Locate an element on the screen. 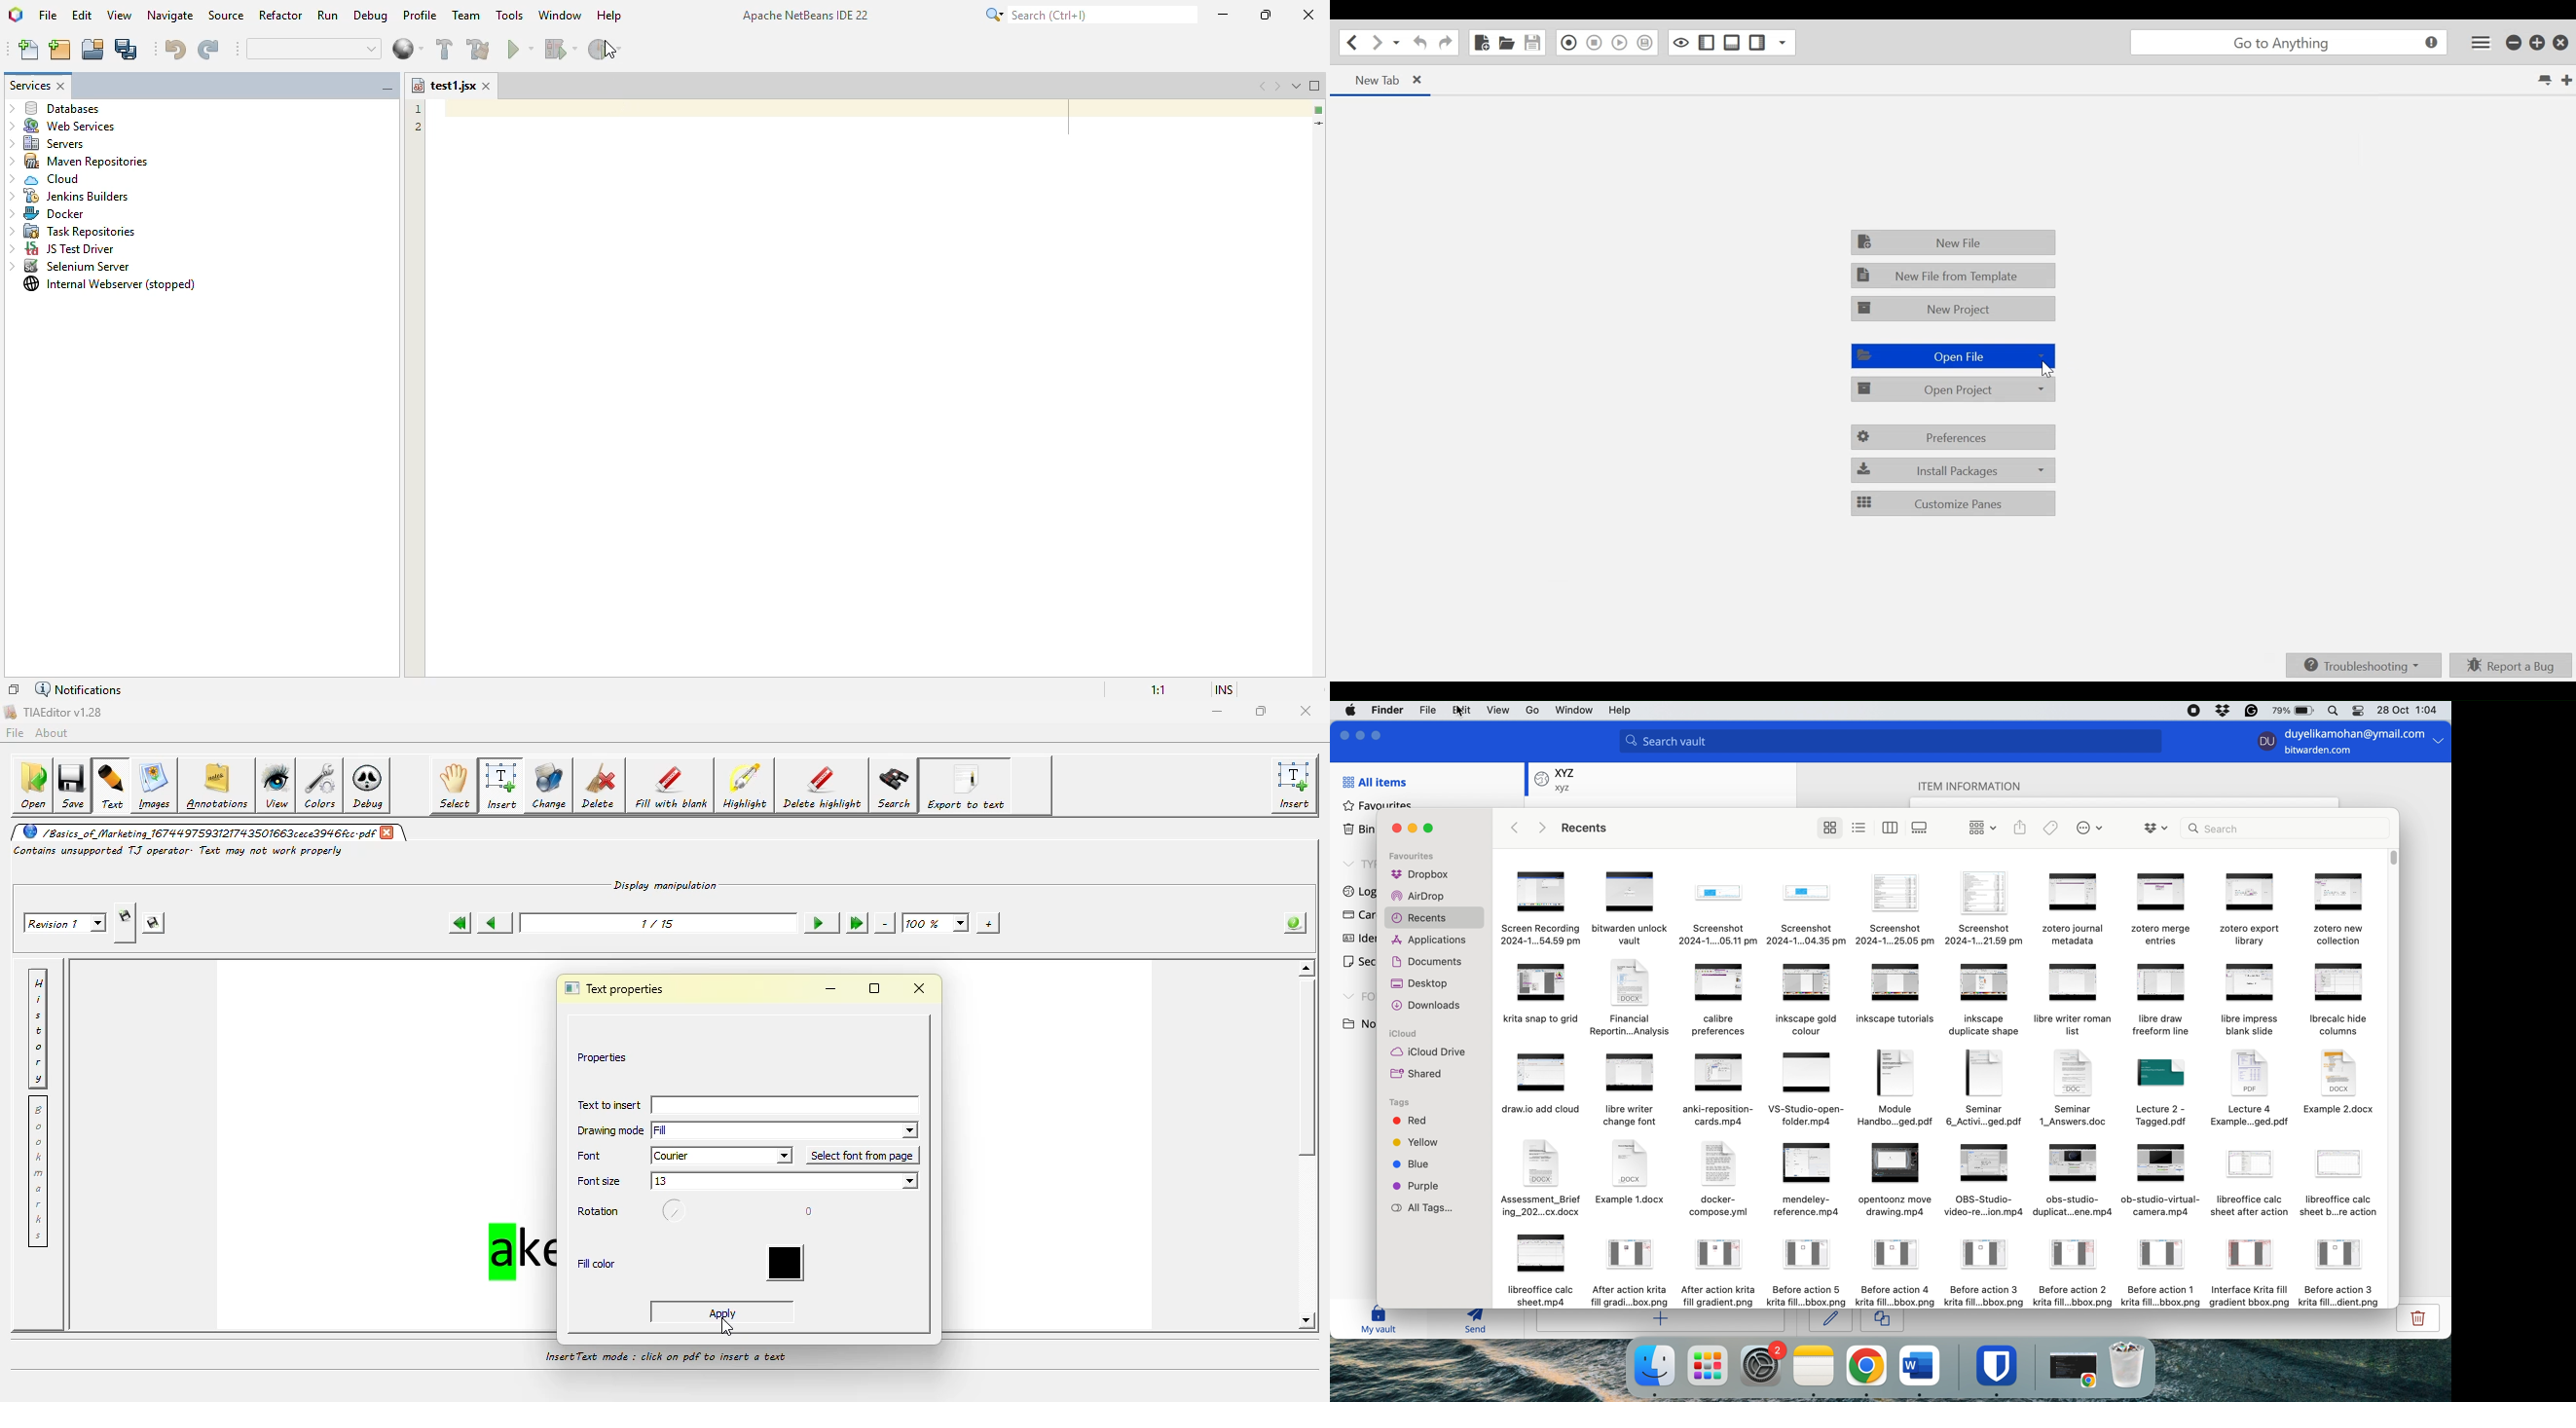 This screenshot has height=1428, width=2576. maximise is located at coordinates (1379, 734).